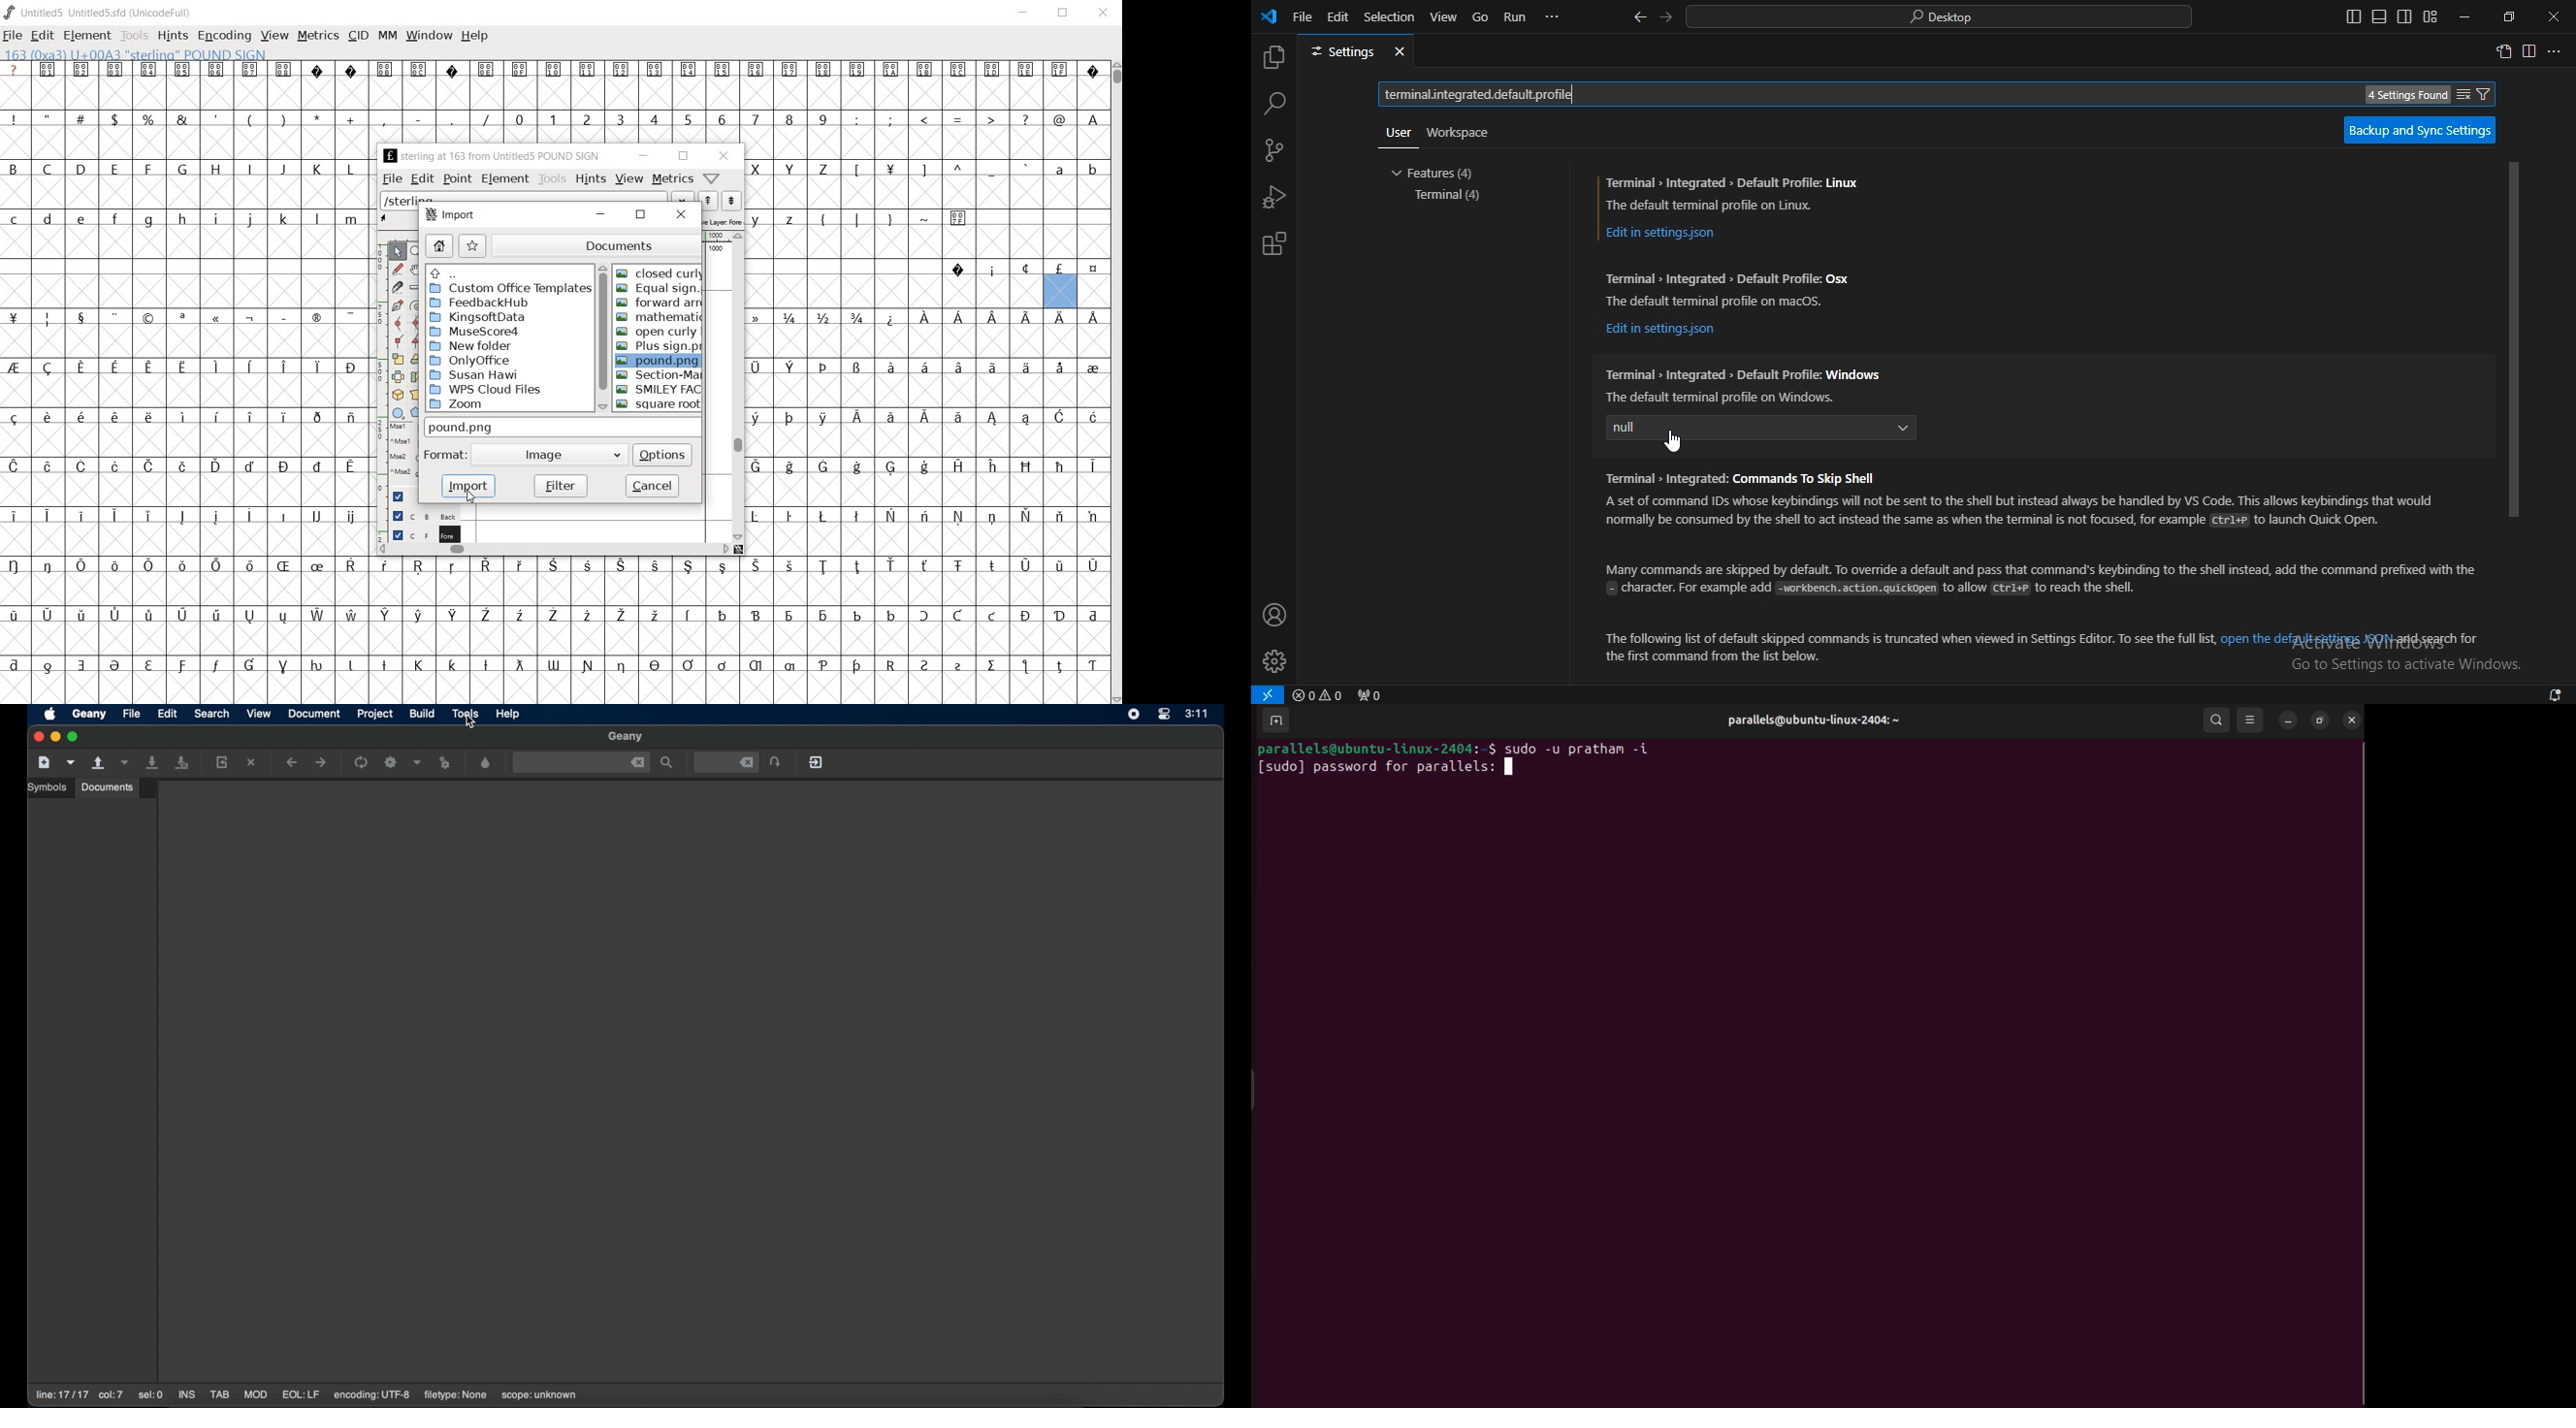 The height and width of the screenshot is (1428, 2576). Describe the element at coordinates (760, 418) in the screenshot. I see `Symbol` at that location.